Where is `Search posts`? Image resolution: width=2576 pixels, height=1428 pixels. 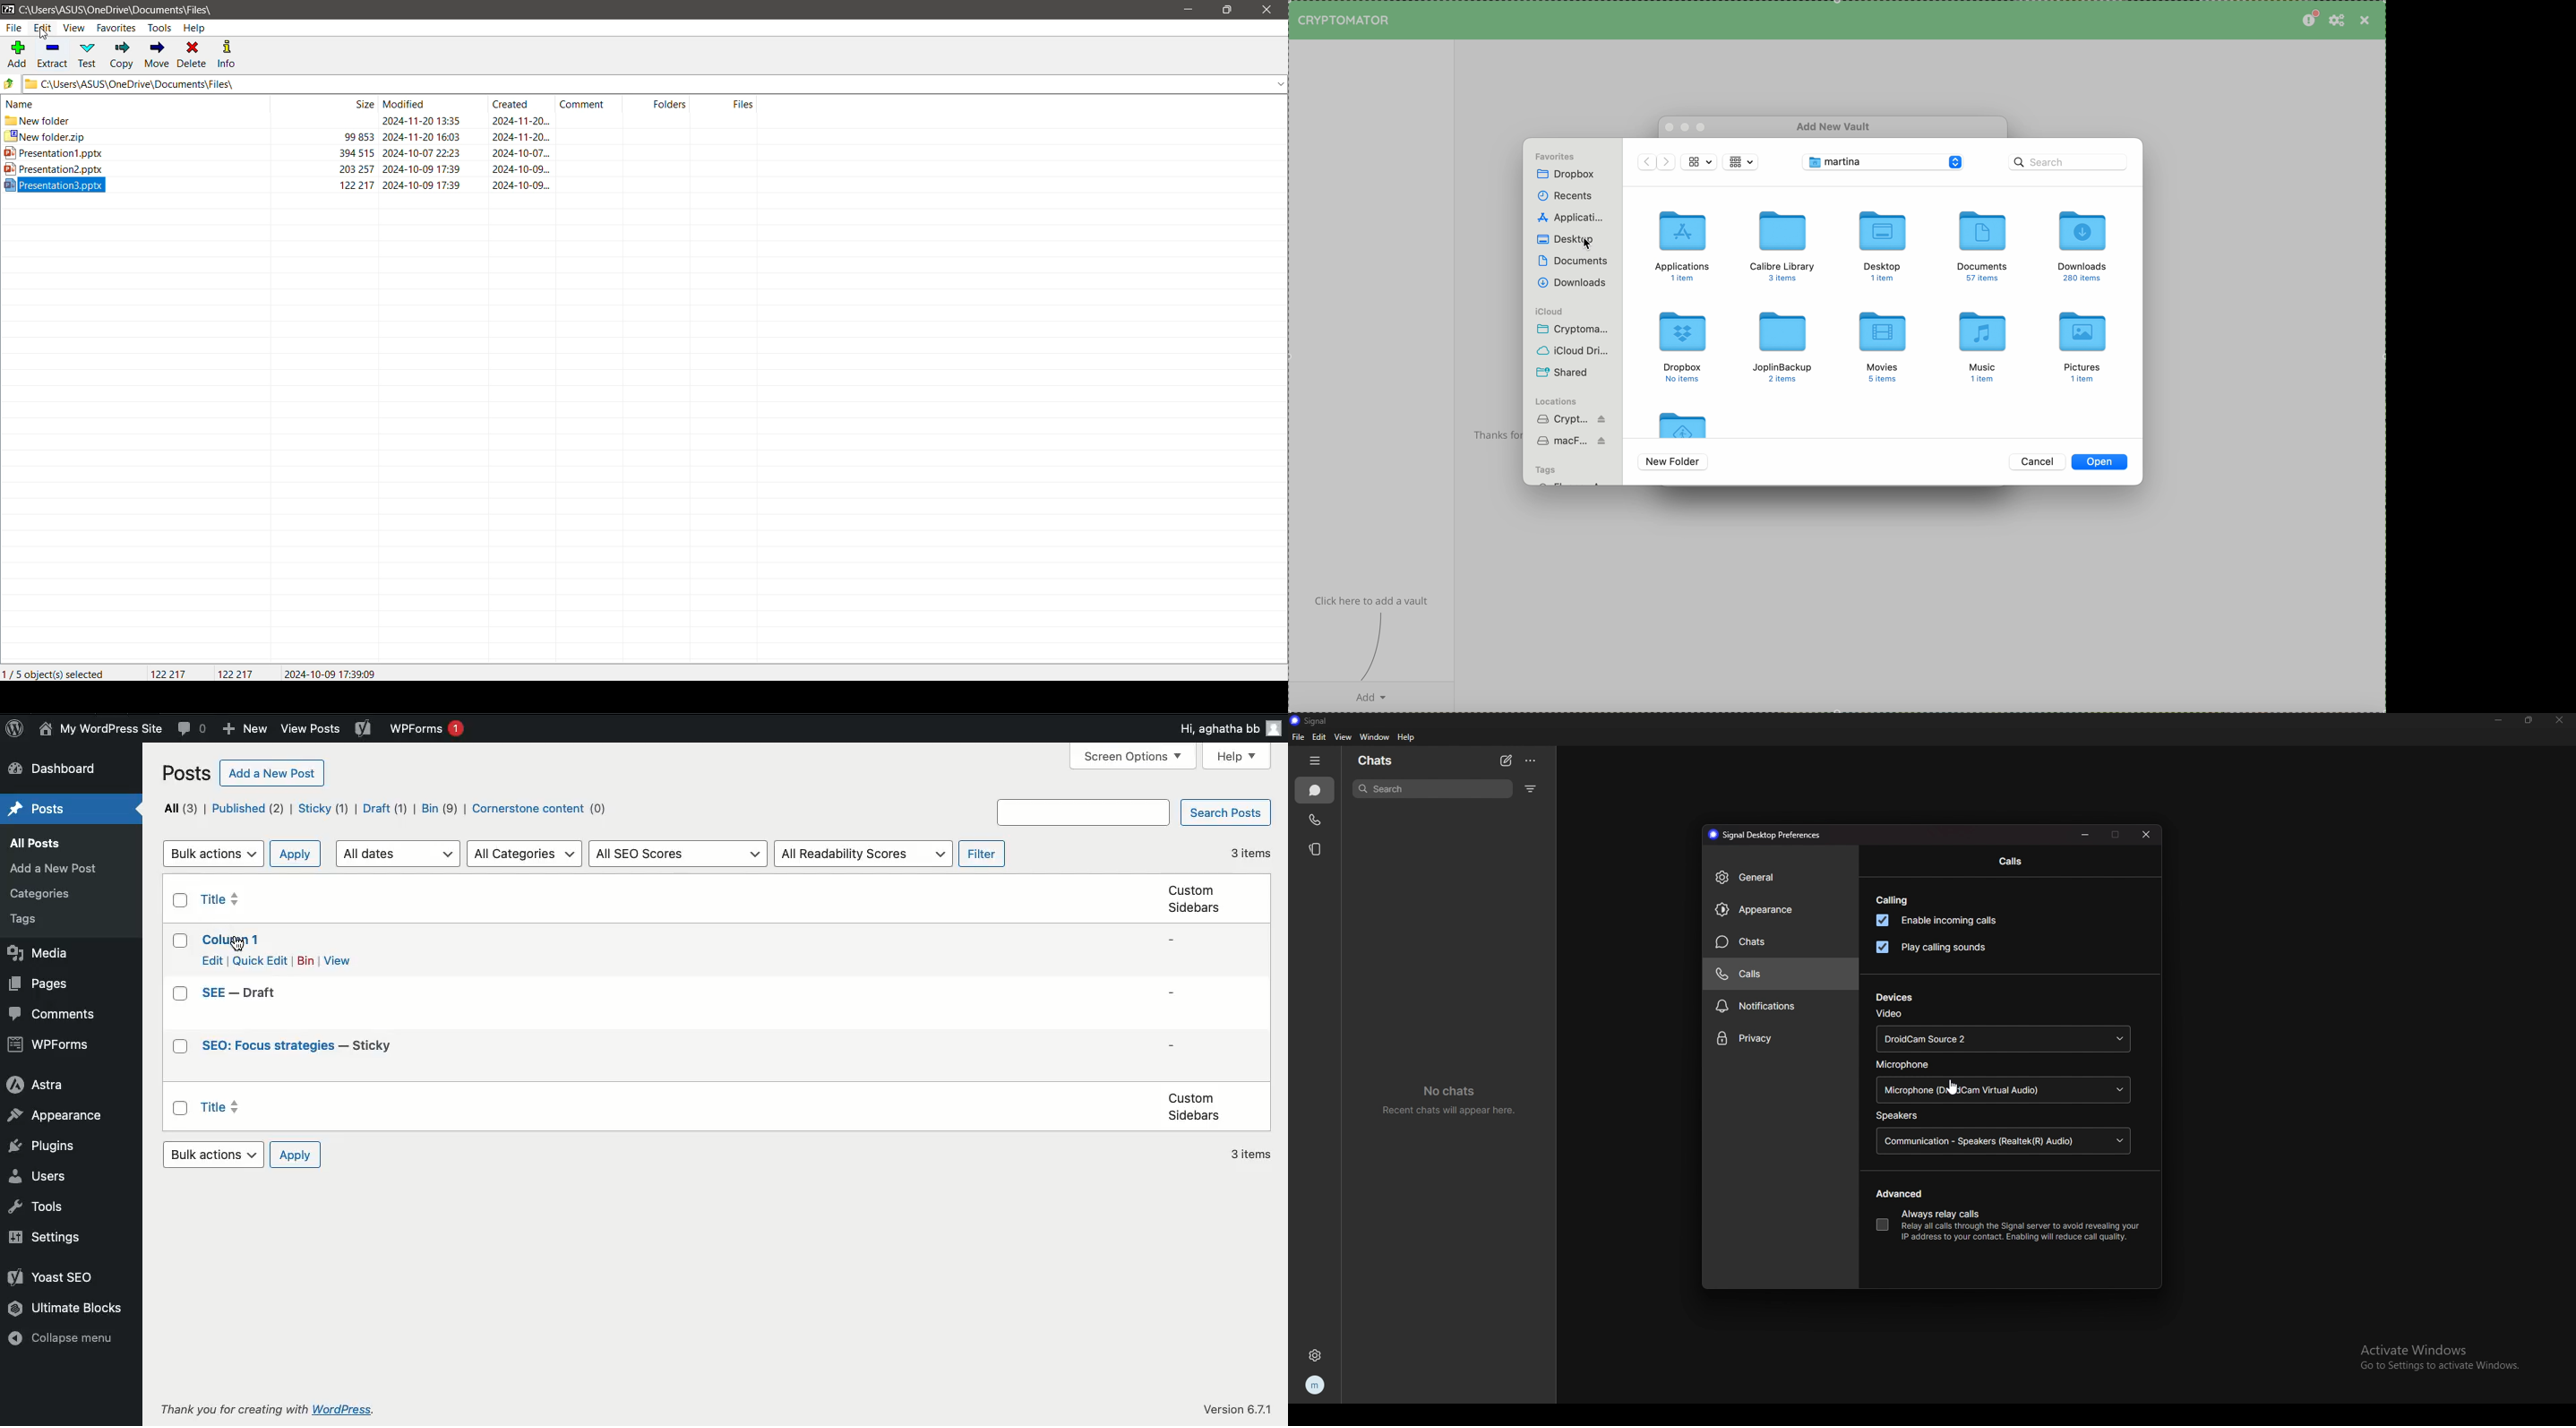 Search posts is located at coordinates (1228, 812).